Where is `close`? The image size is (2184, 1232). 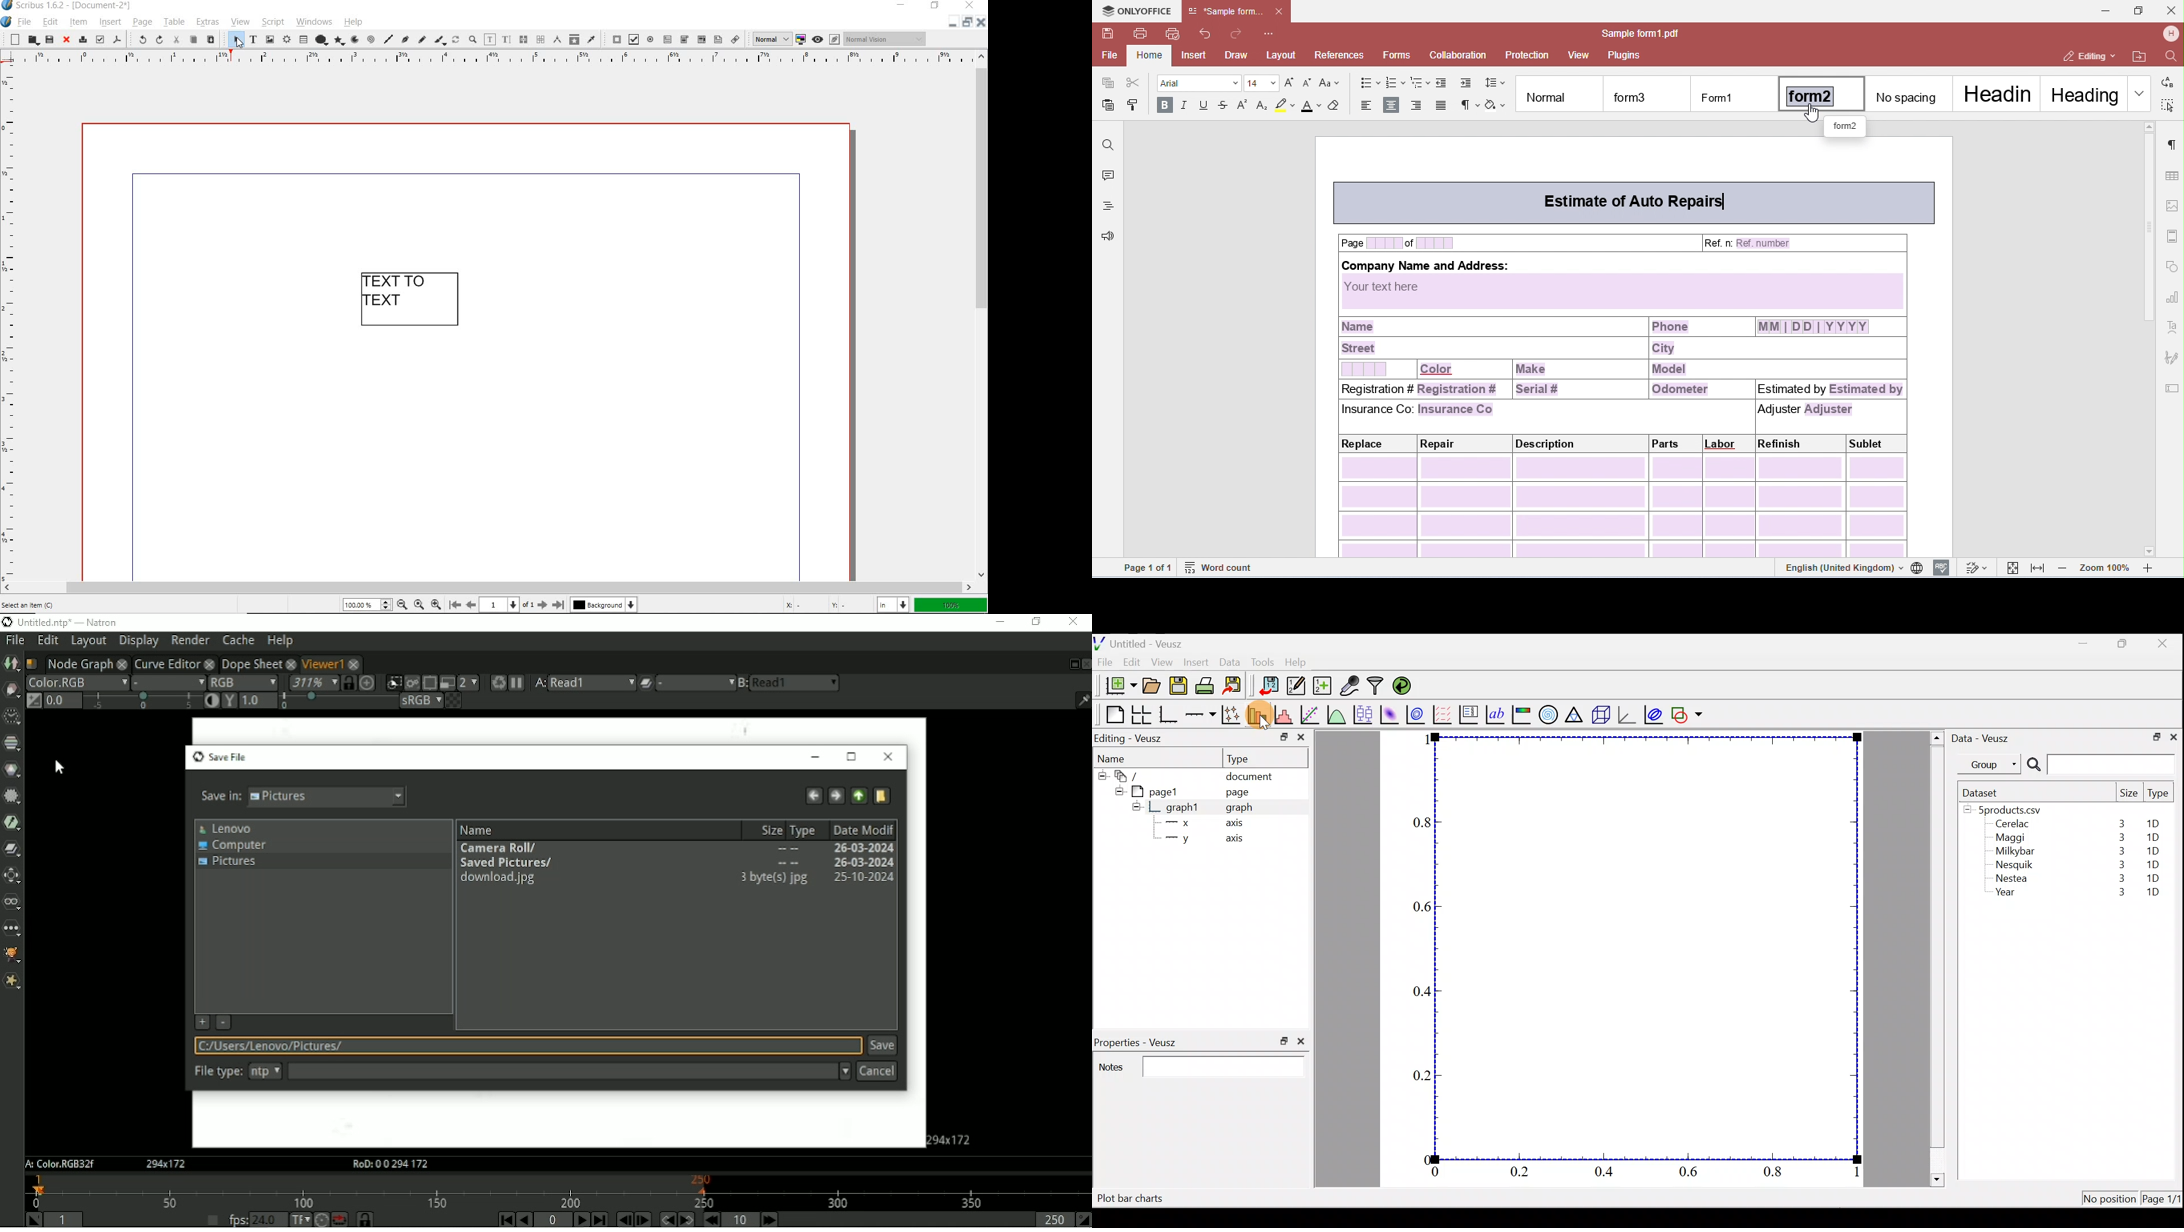
close is located at coordinates (2174, 736).